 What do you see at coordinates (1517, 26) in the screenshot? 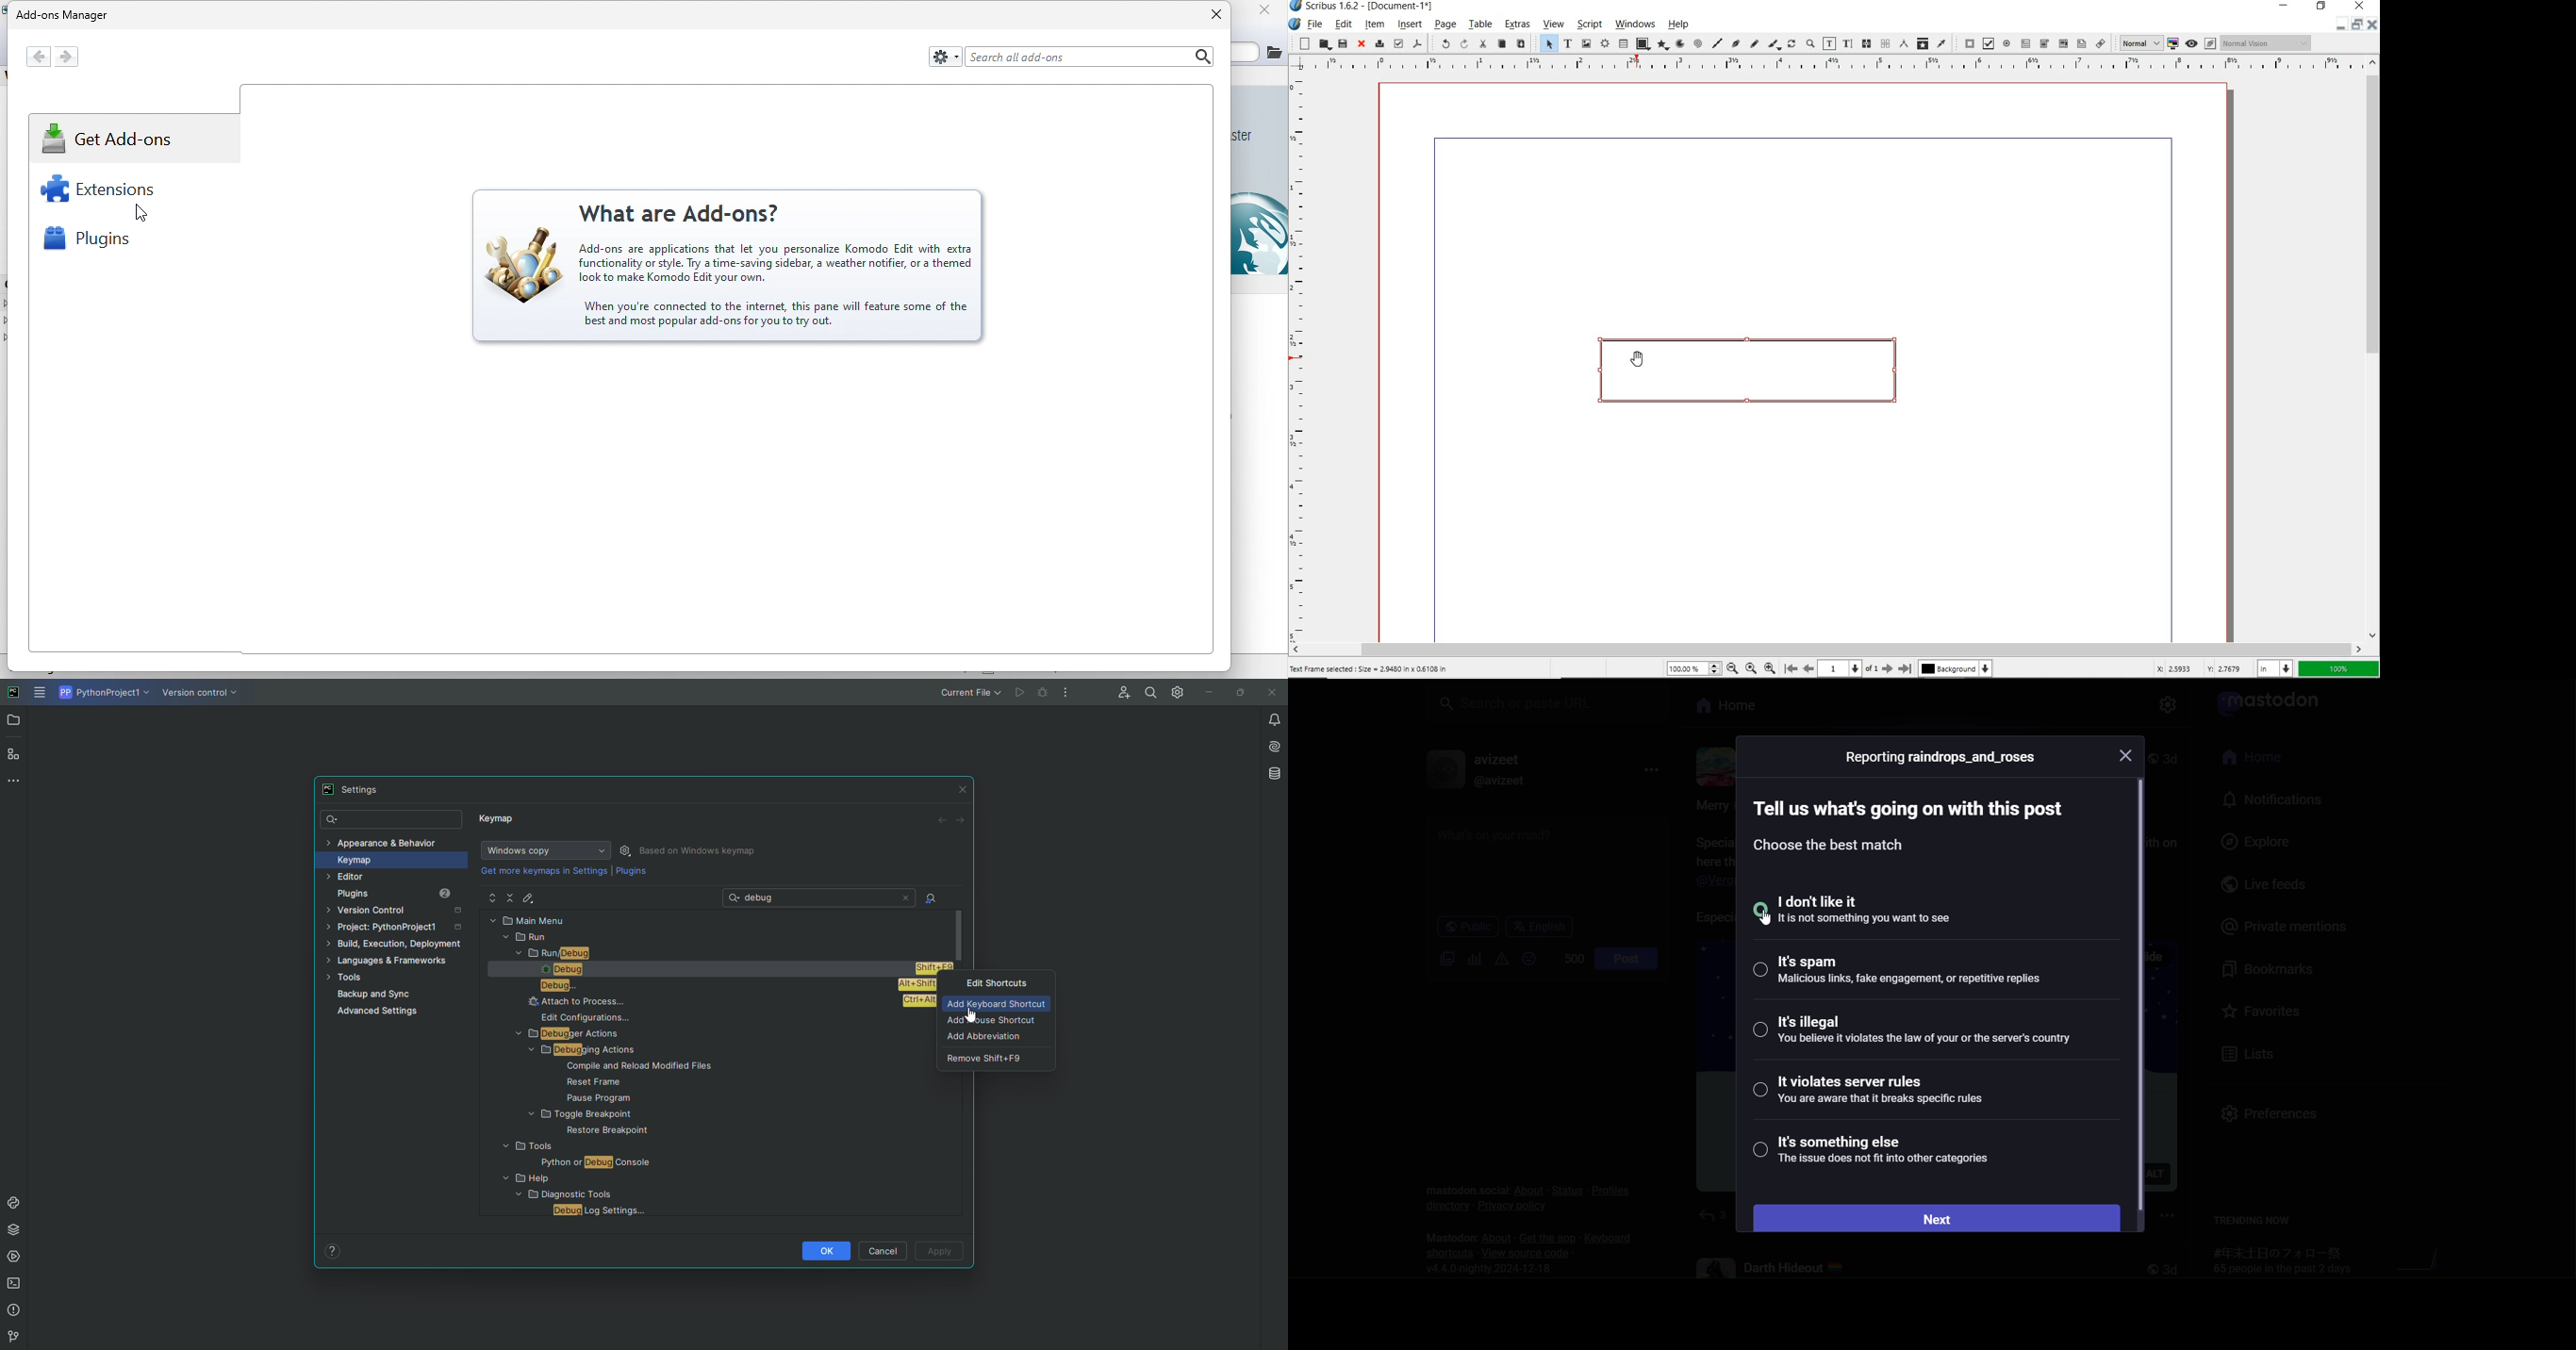
I see `extras` at bounding box center [1517, 26].